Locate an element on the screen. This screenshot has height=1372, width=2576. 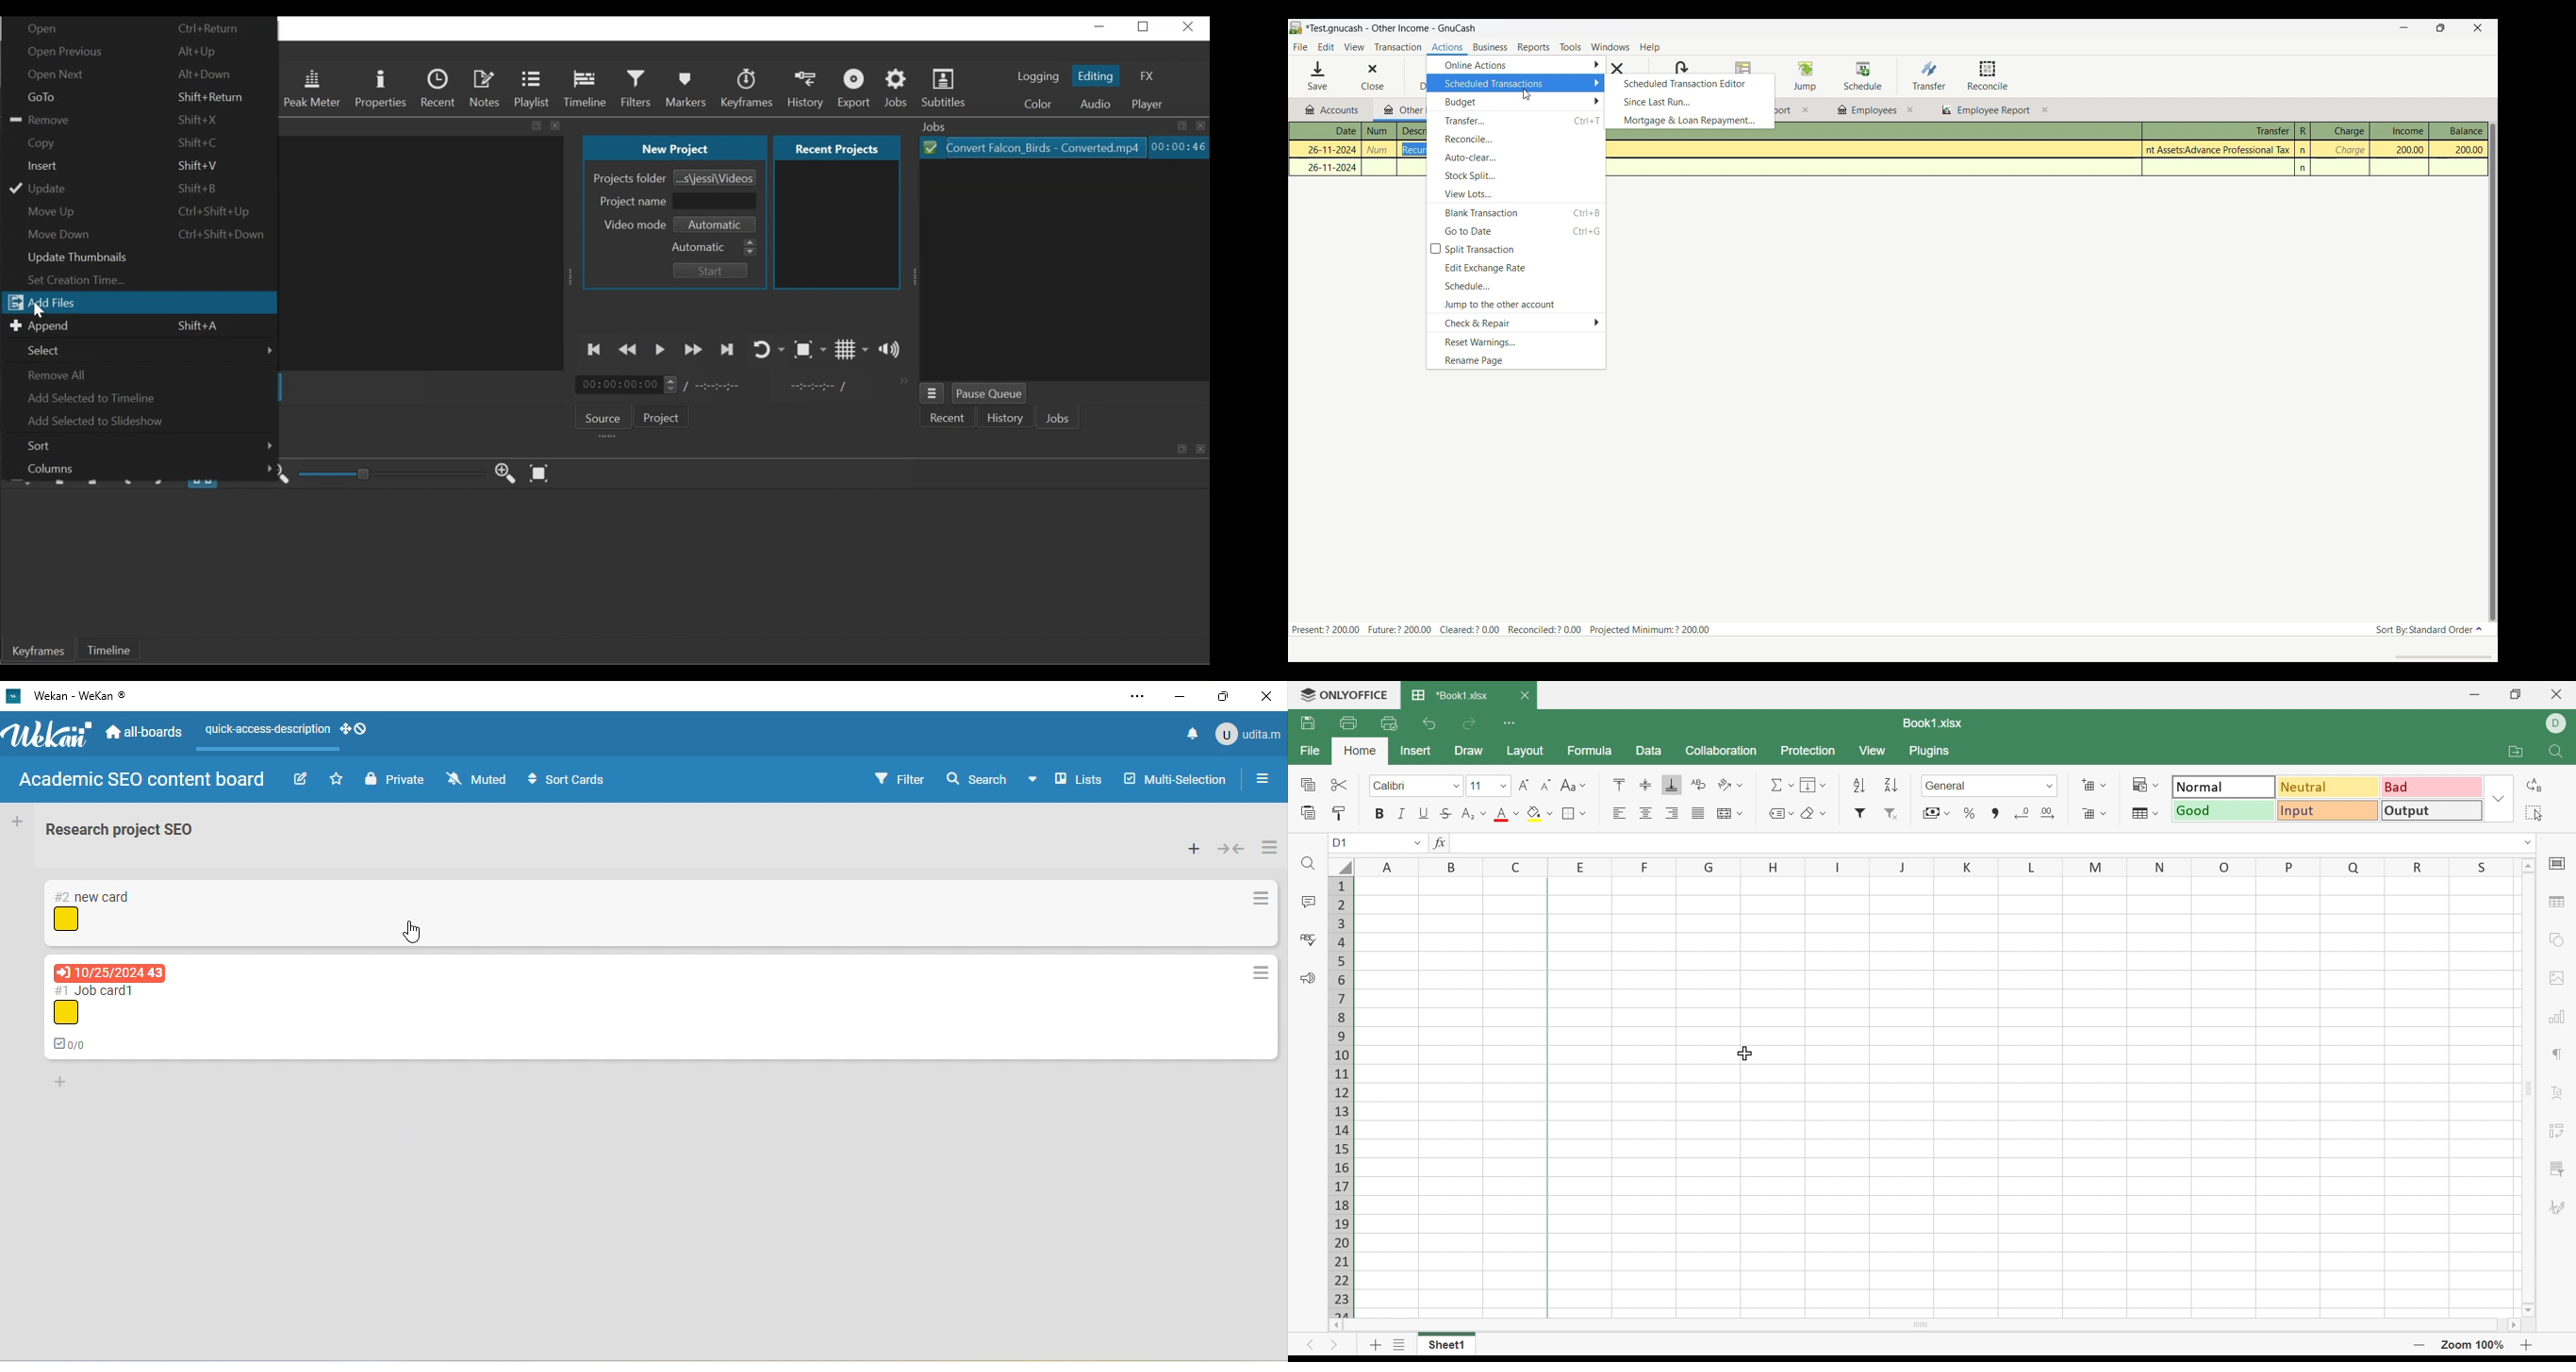
Home is located at coordinates (1361, 749).